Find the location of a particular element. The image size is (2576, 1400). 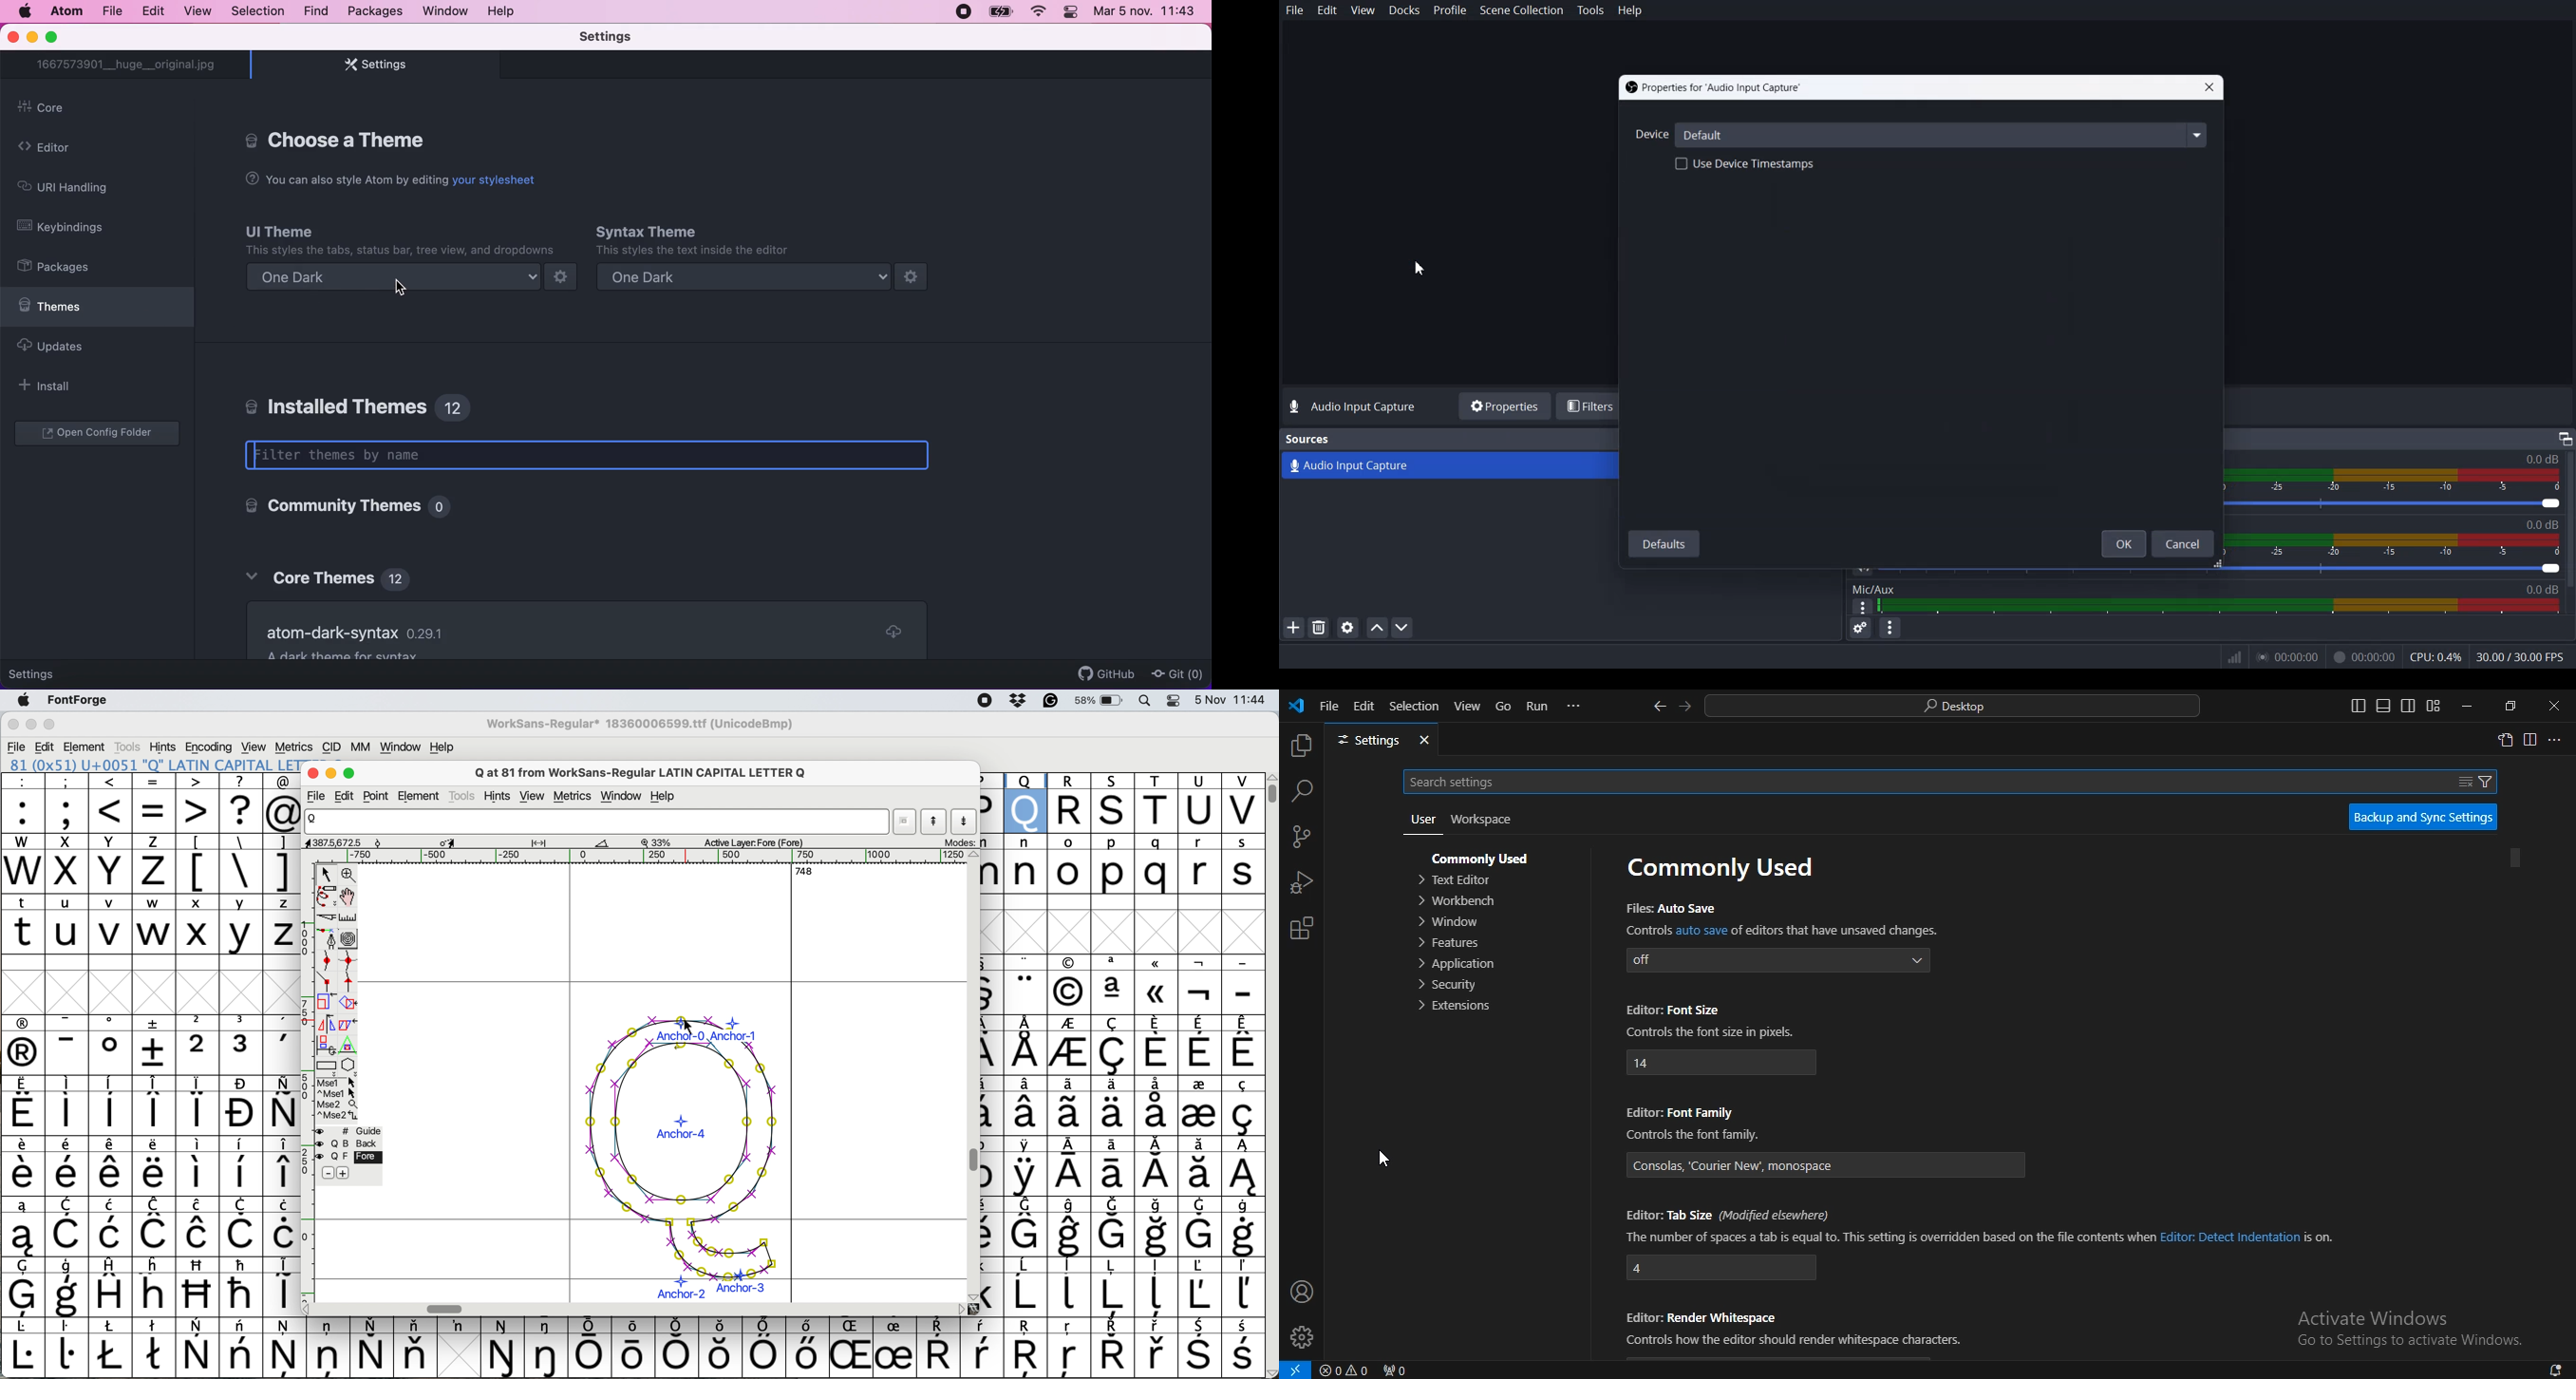

view is located at coordinates (257, 746).